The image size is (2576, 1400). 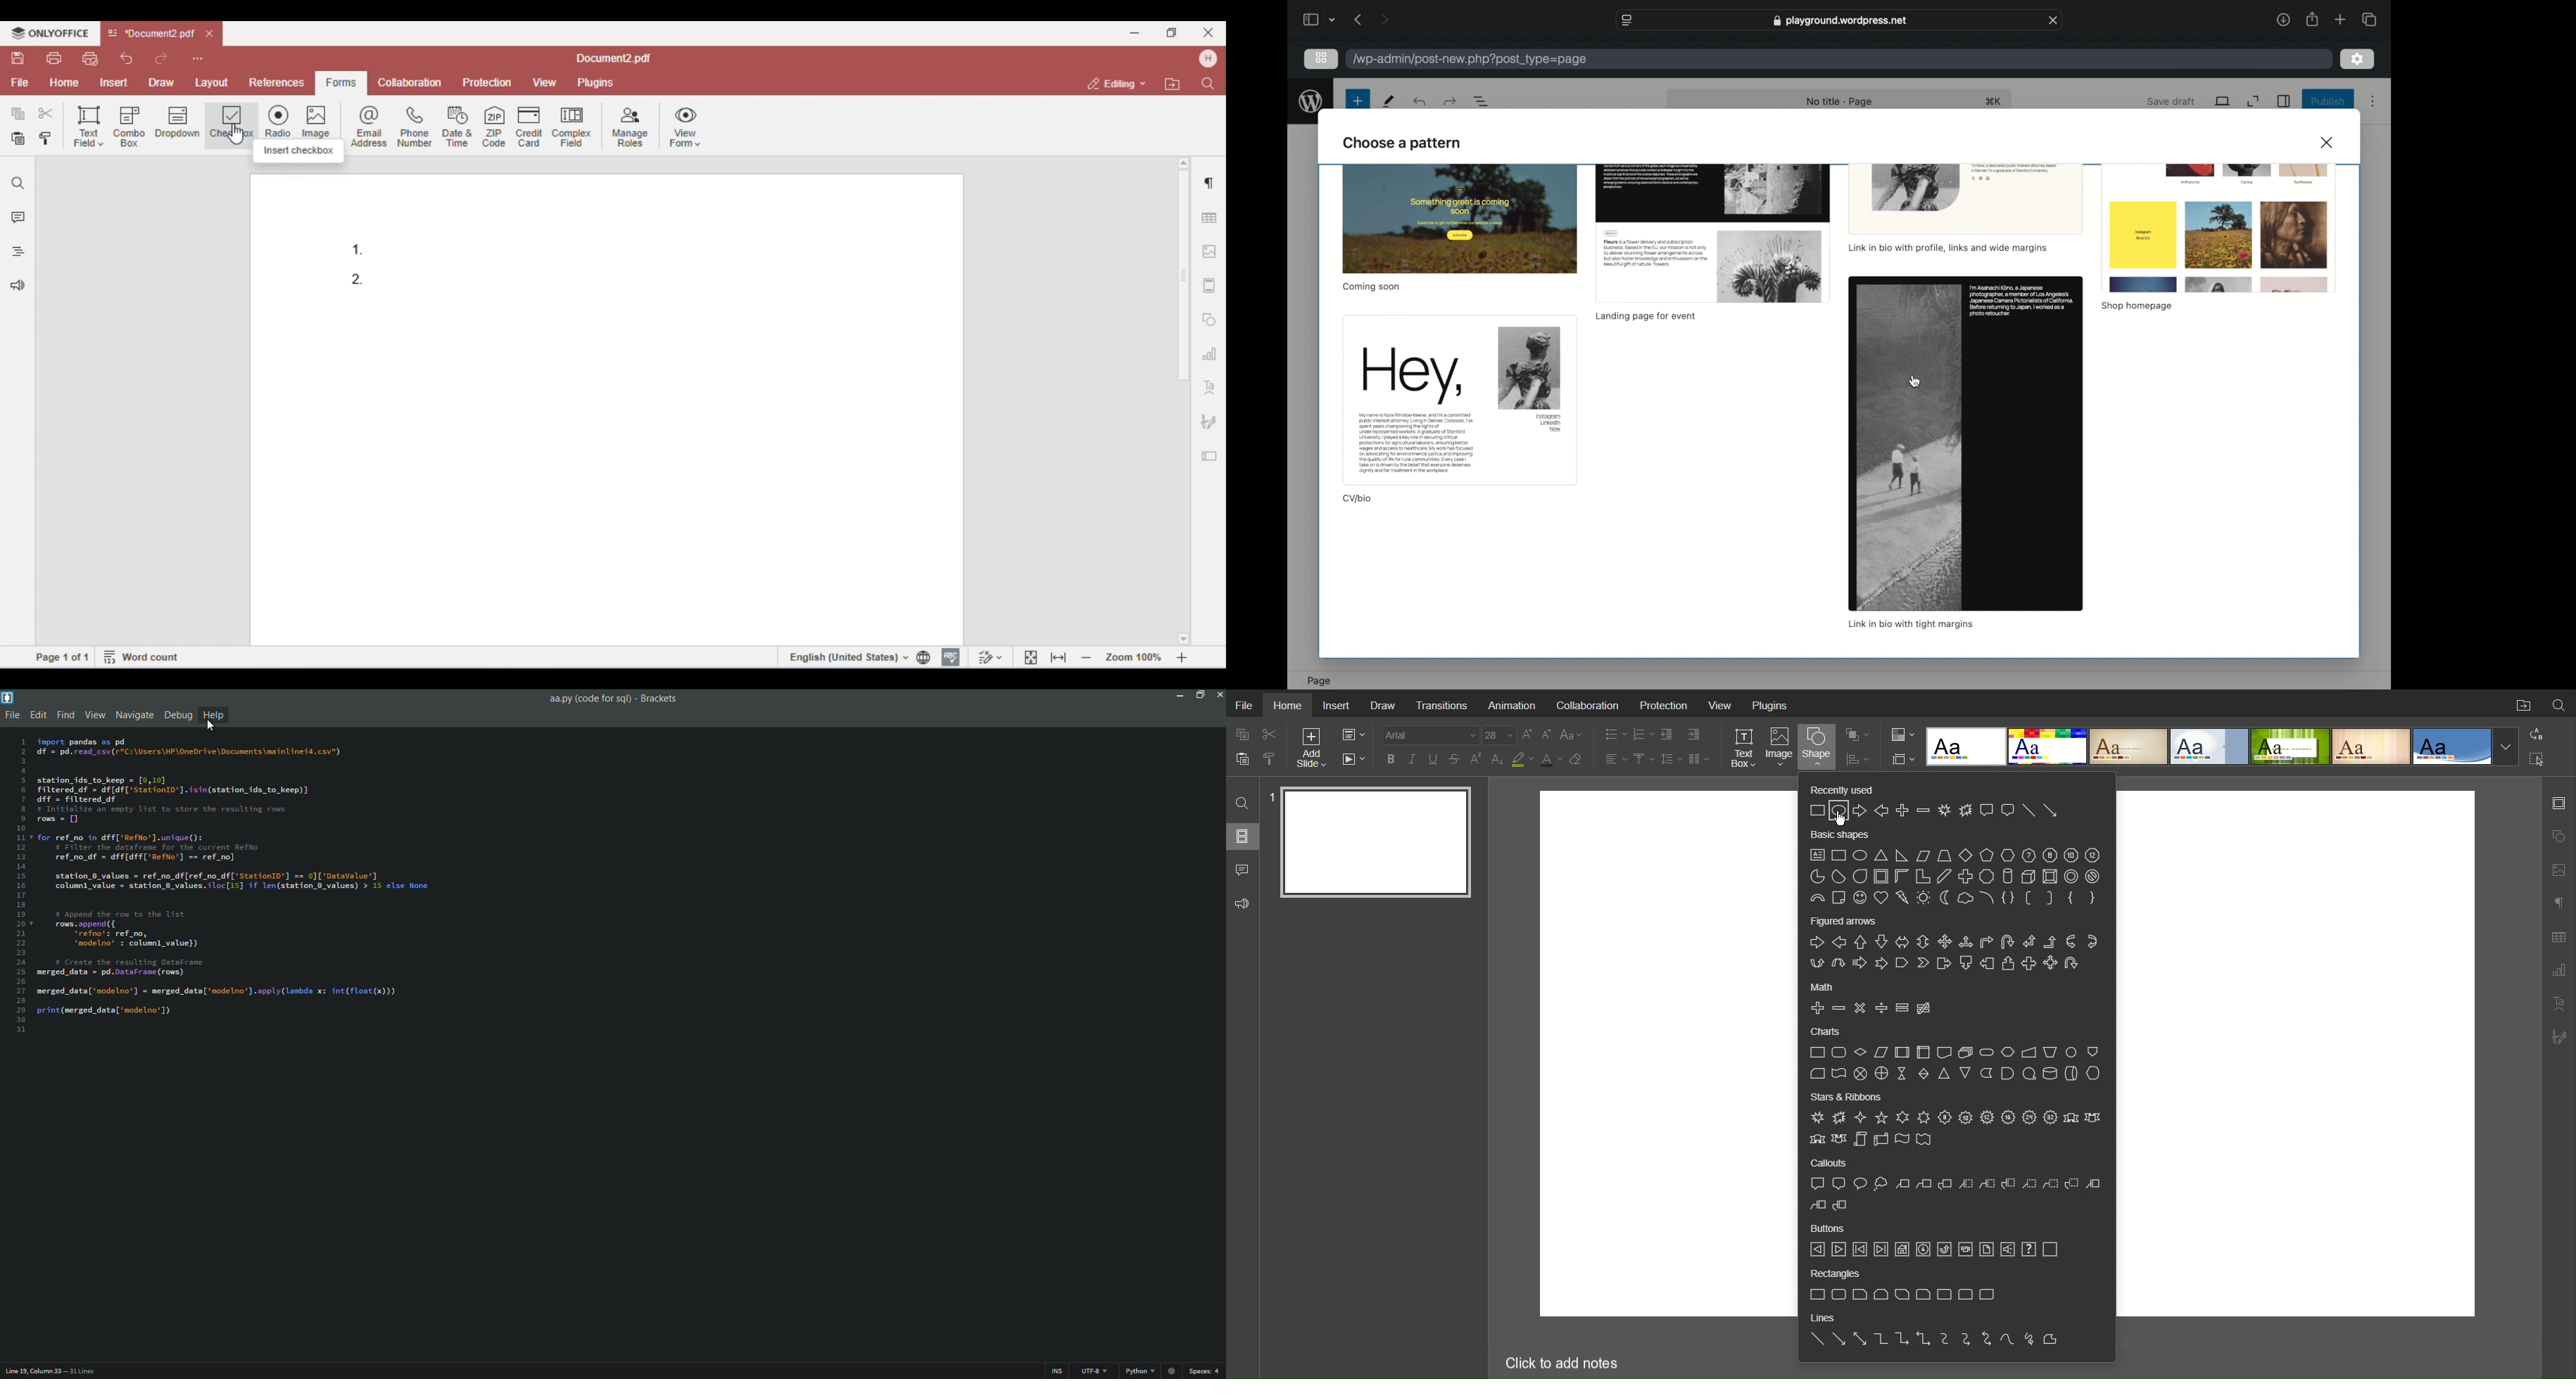 I want to click on edit menu, so click(x=37, y=716).